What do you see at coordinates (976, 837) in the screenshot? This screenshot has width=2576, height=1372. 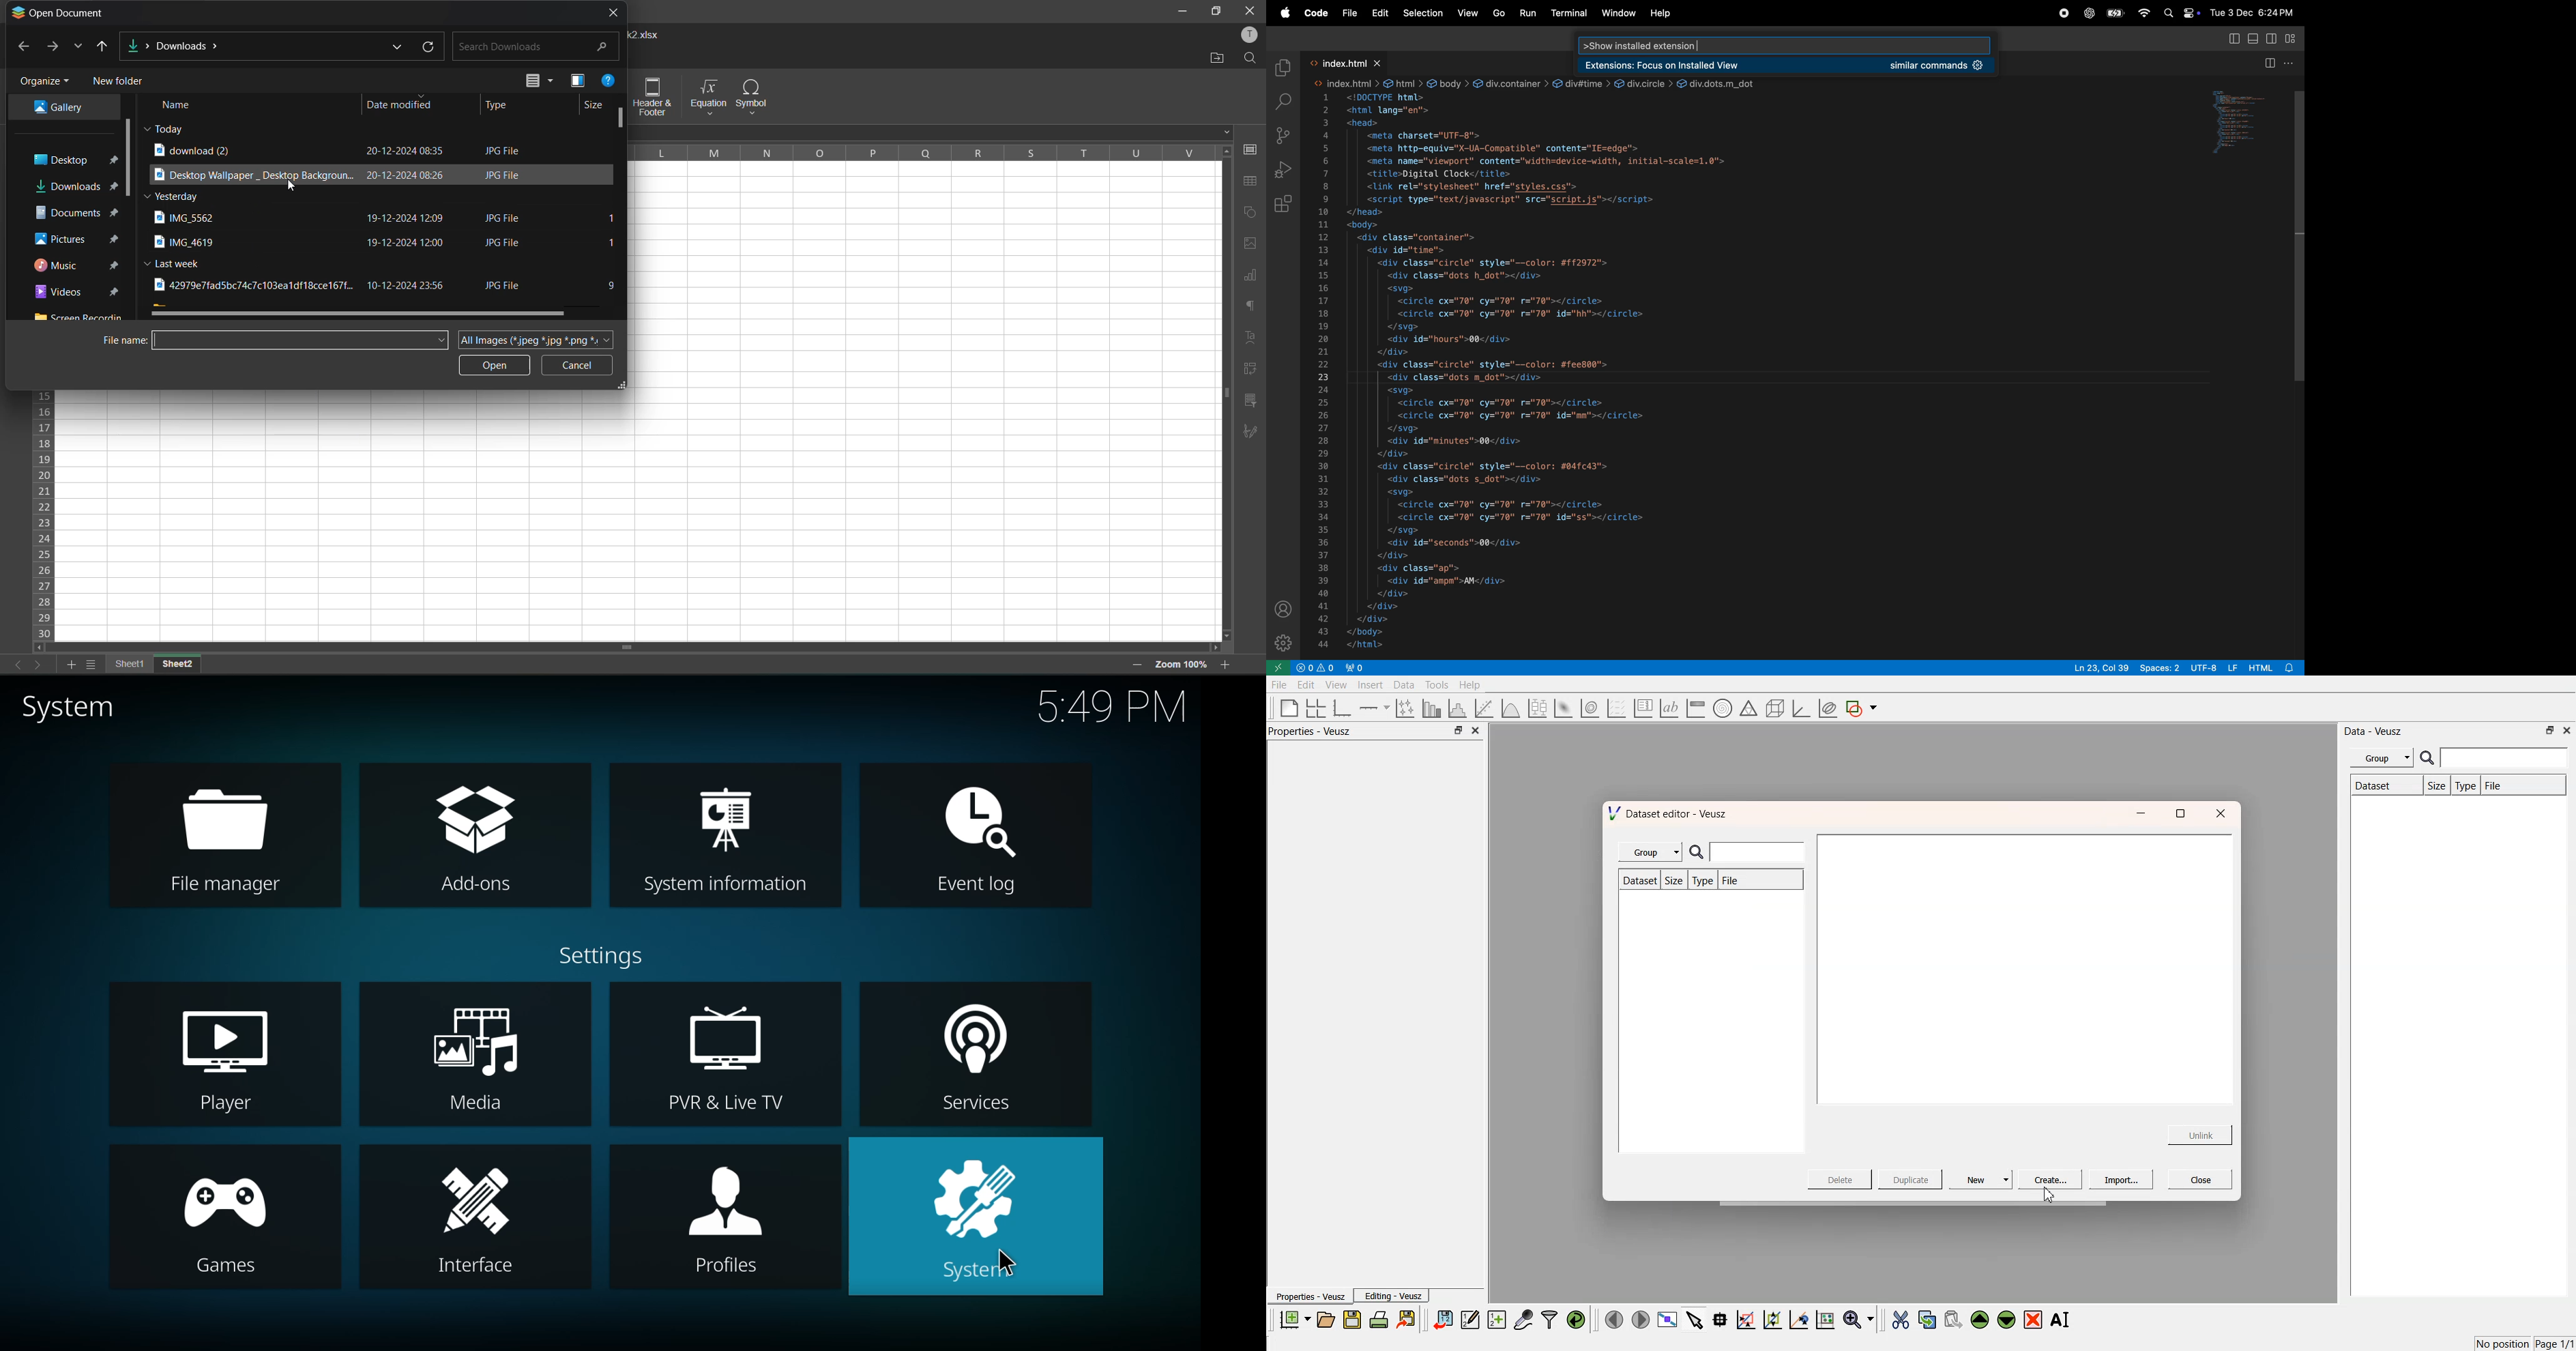 I see `event log` at bounding box center [976, 837].